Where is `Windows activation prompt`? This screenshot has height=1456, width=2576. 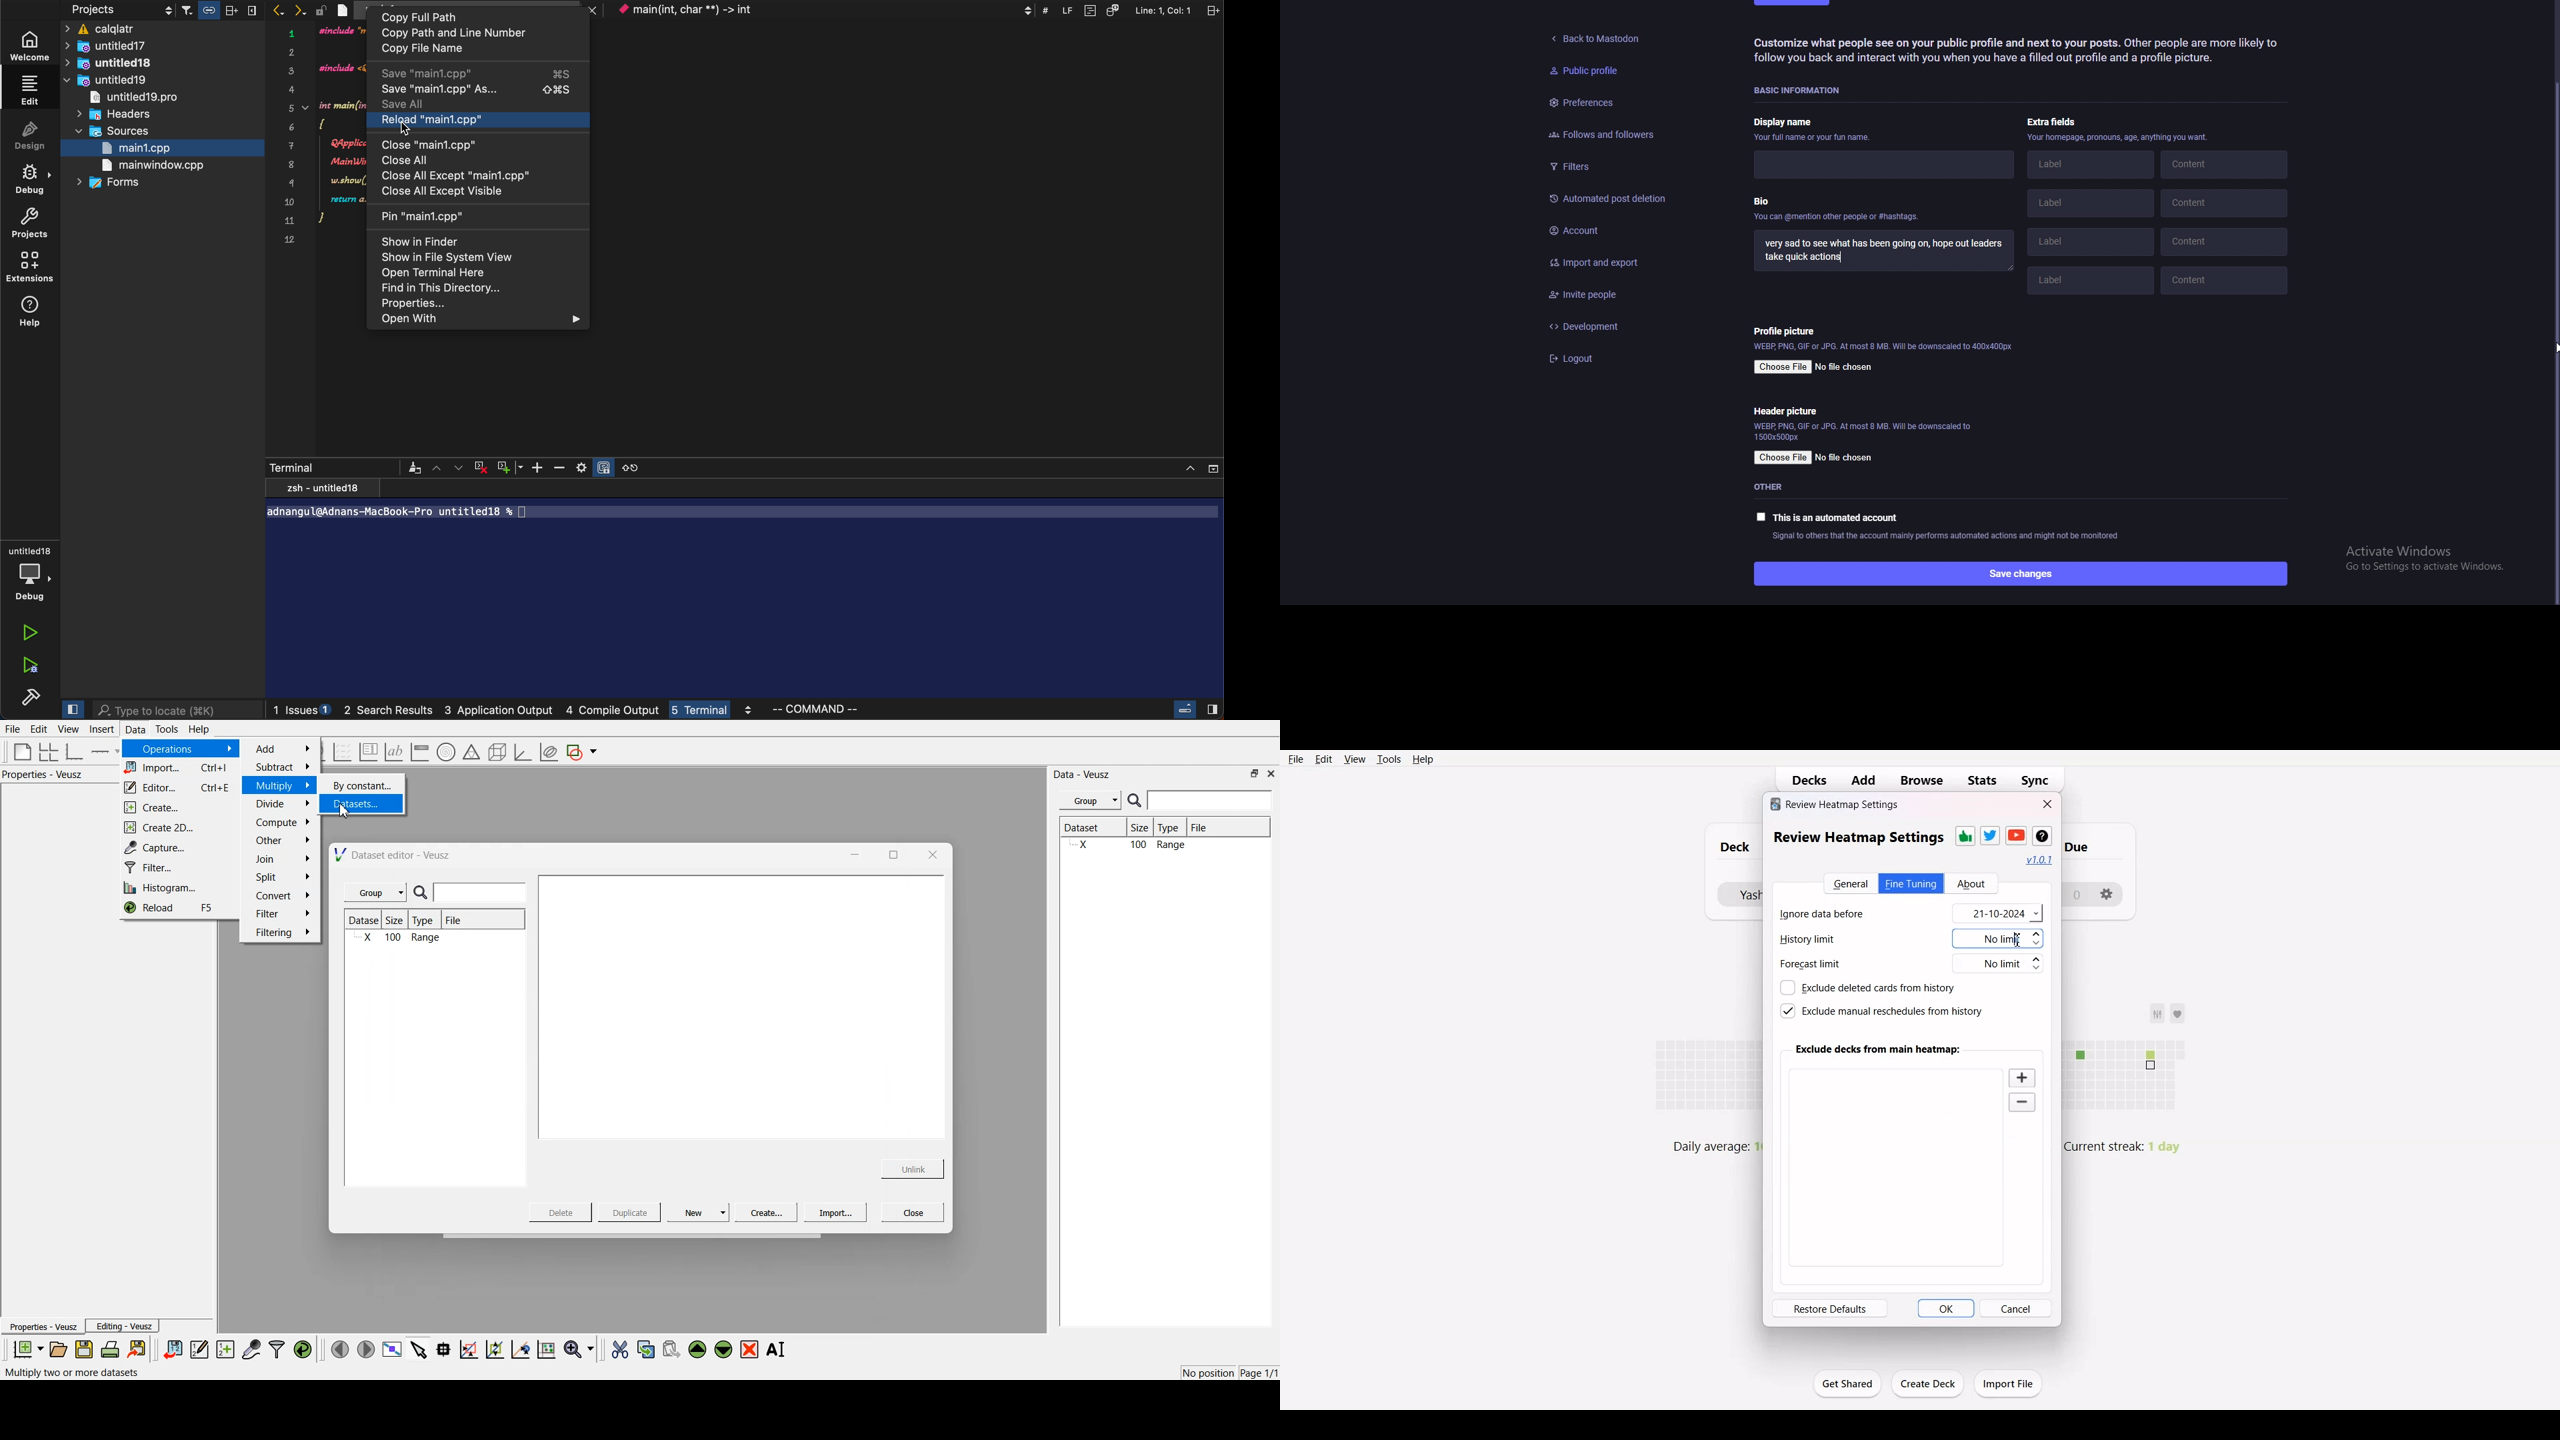
Windows activation prompt is located at coordinates (2418, 561).